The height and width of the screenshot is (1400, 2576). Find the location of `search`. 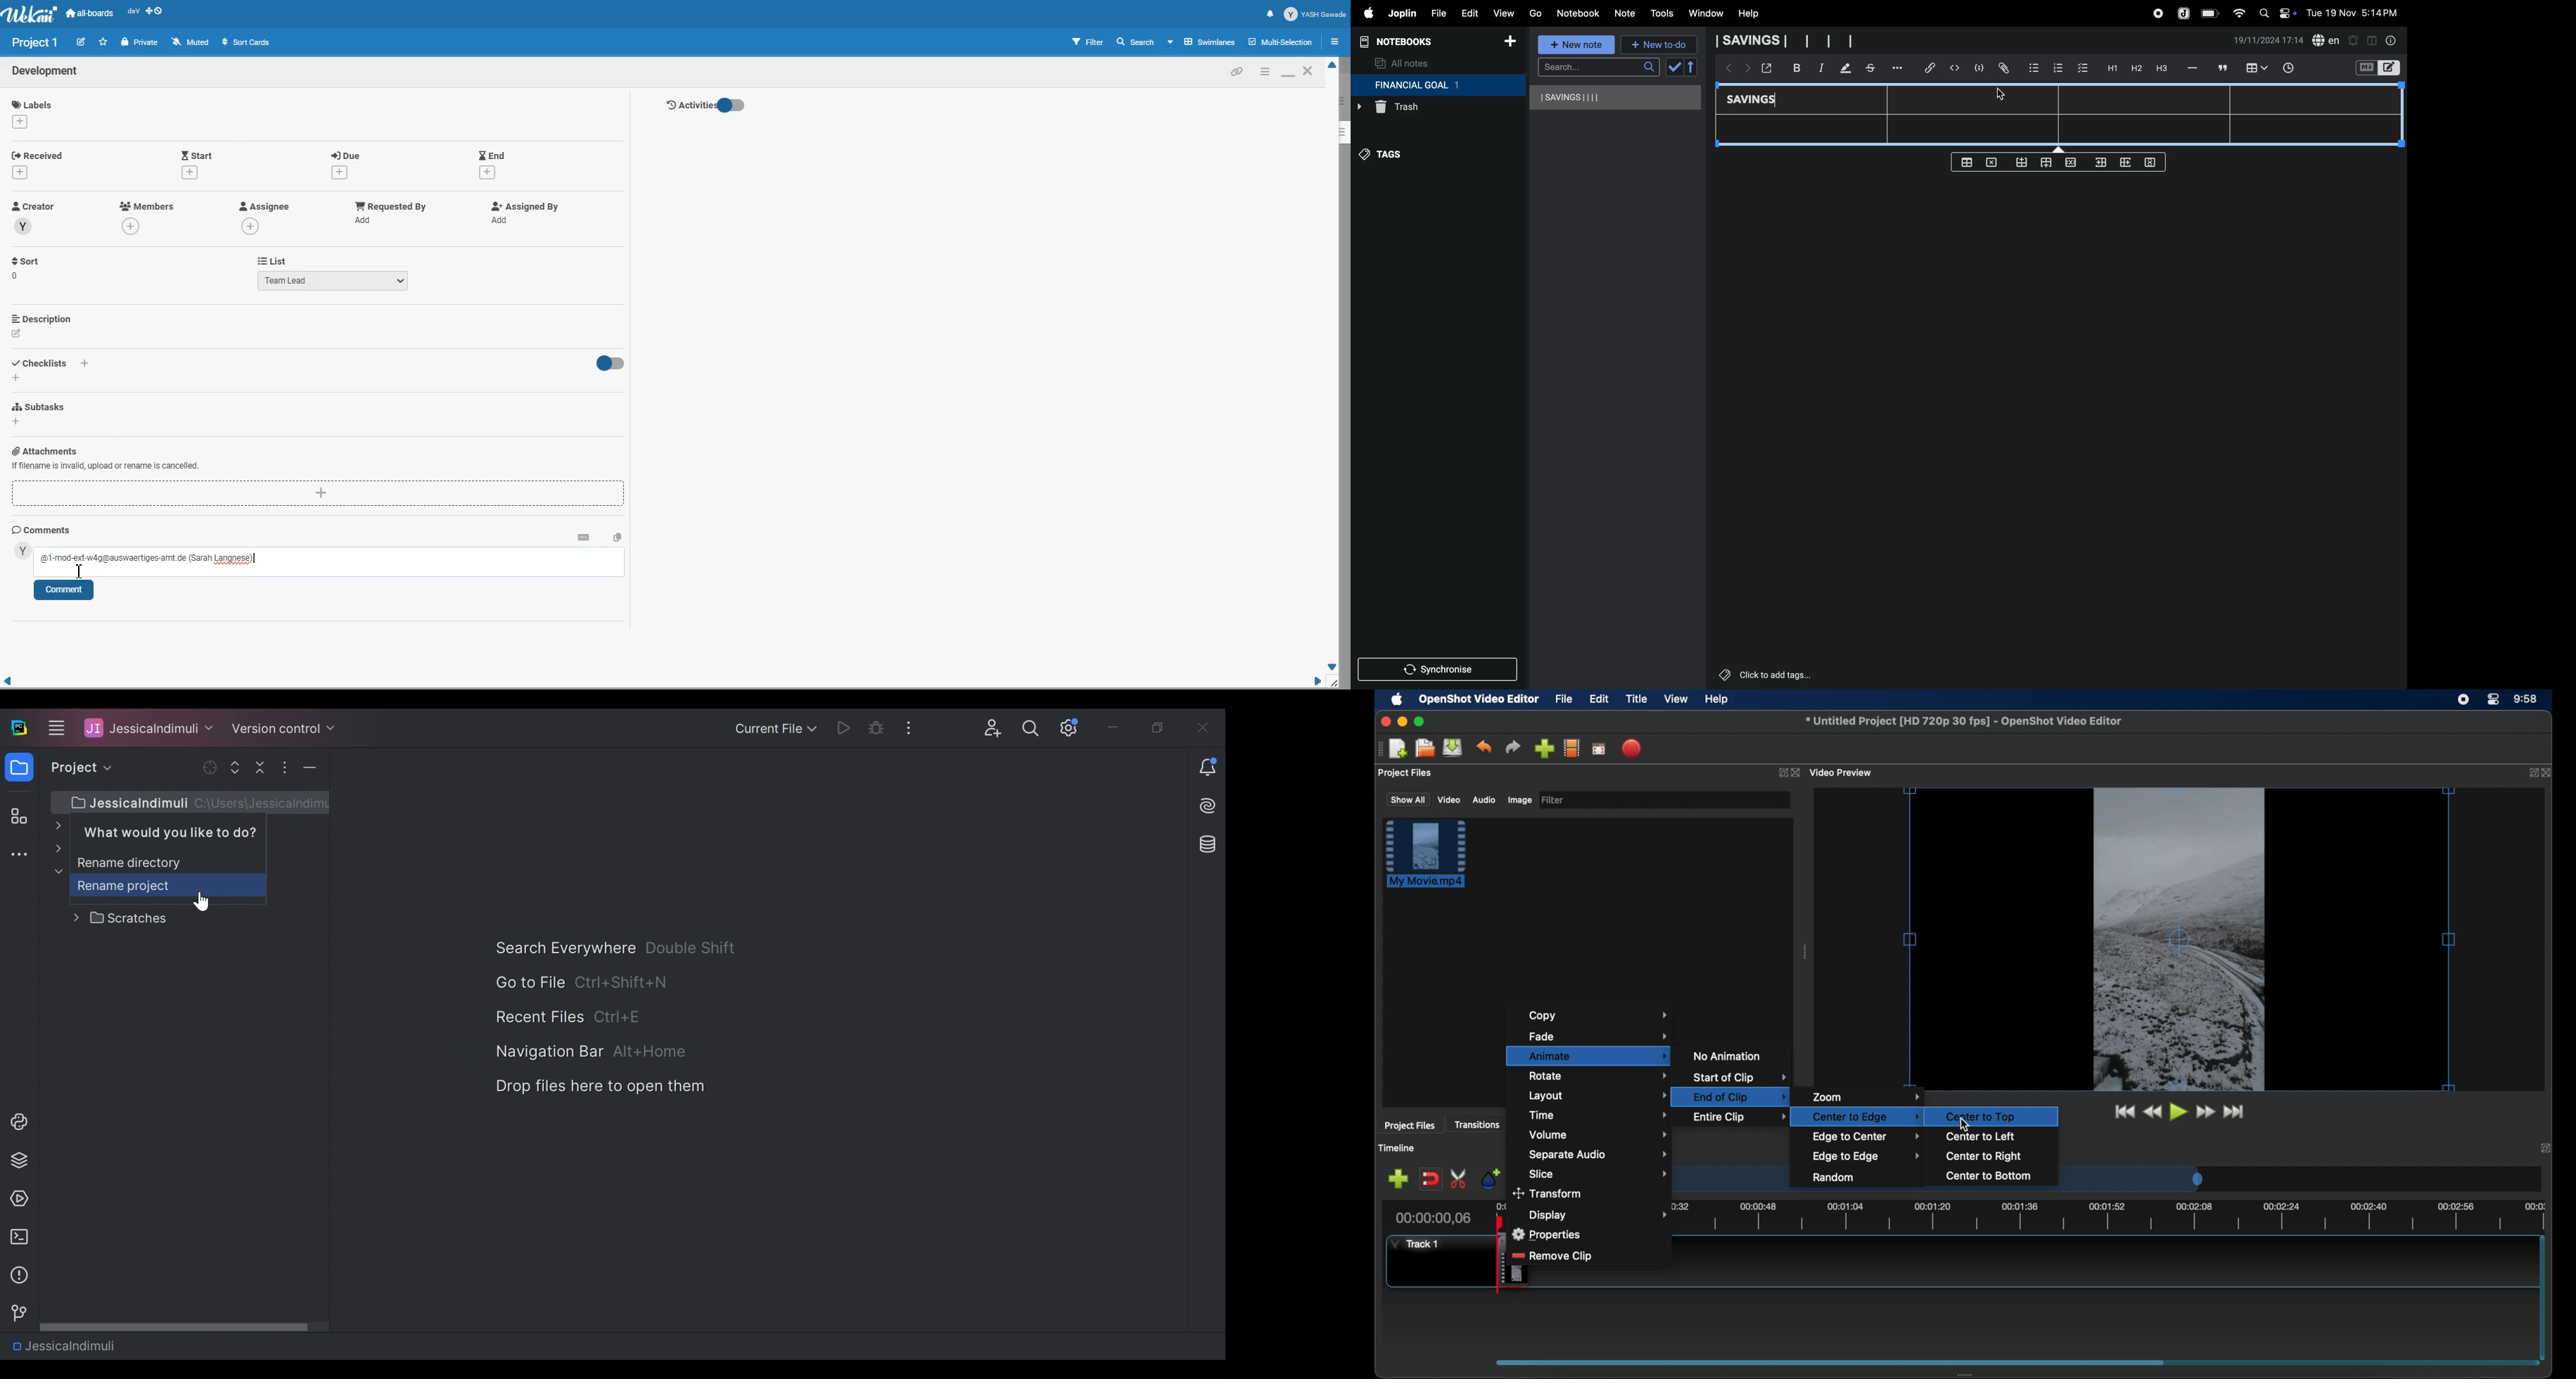

search is located at coordinates (1598, 67).